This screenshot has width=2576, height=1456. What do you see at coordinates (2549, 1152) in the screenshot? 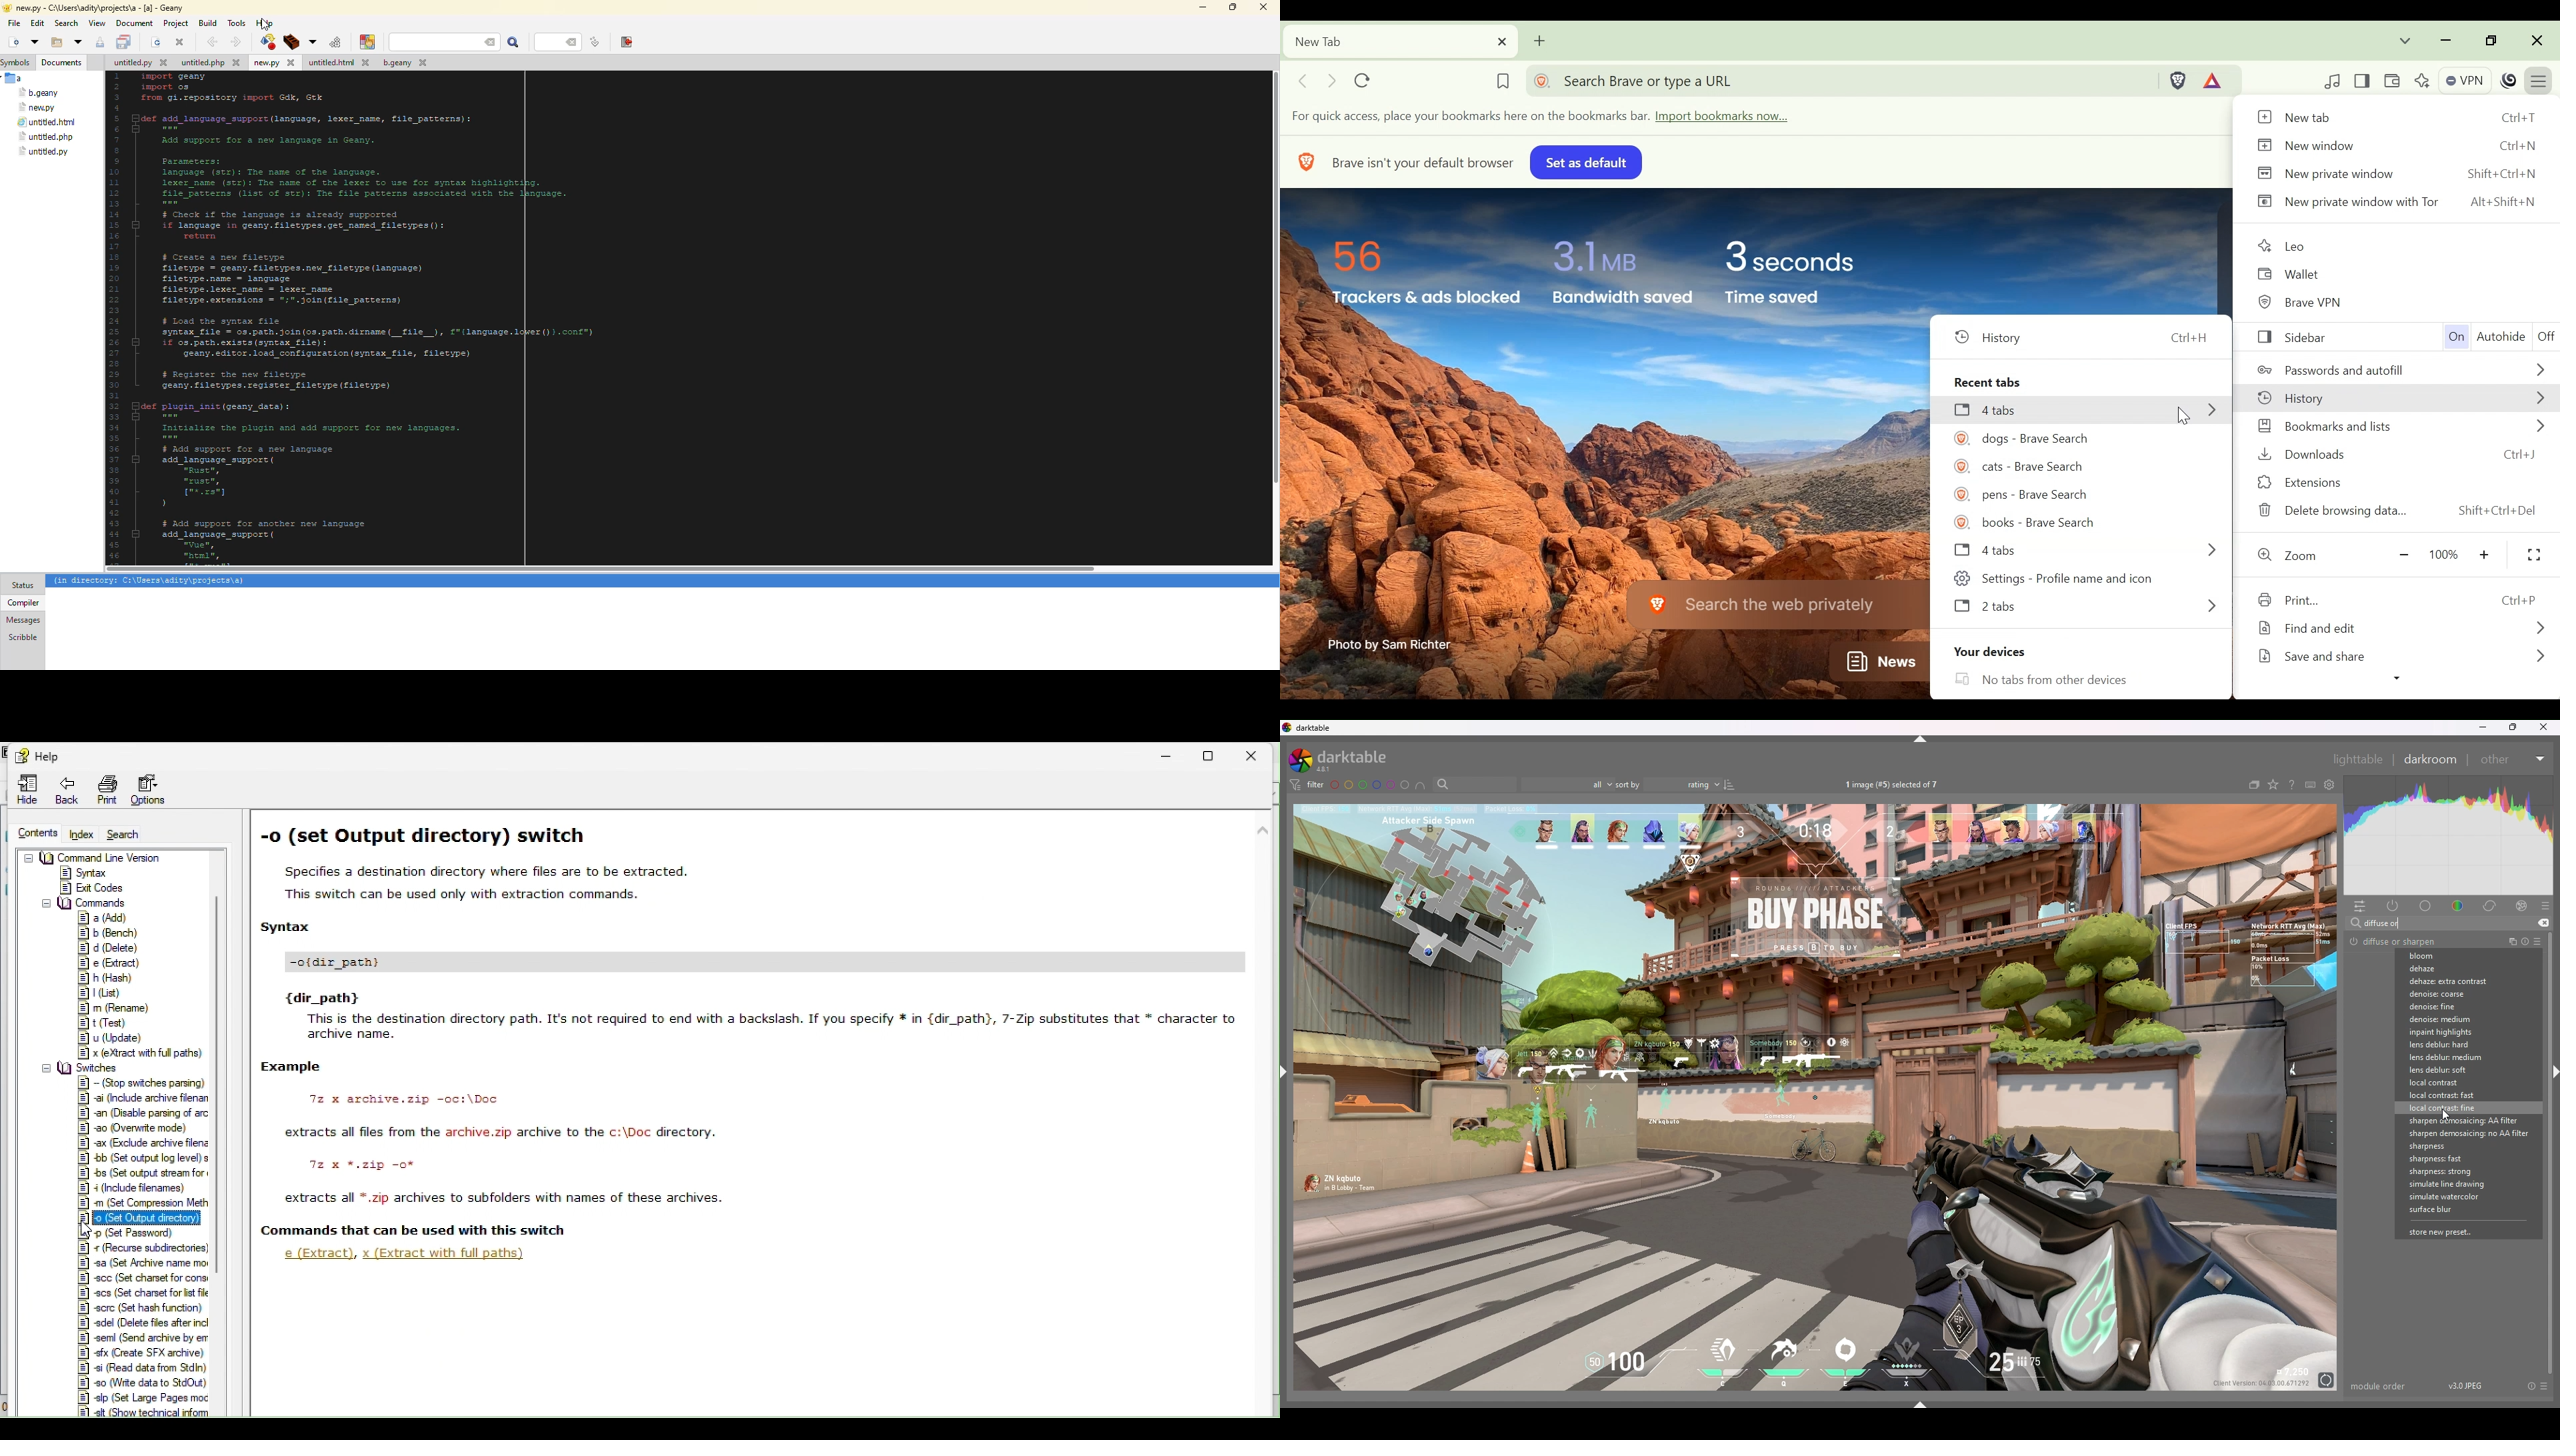
I see `scroll bar` at bounding box center [2549, 1152].